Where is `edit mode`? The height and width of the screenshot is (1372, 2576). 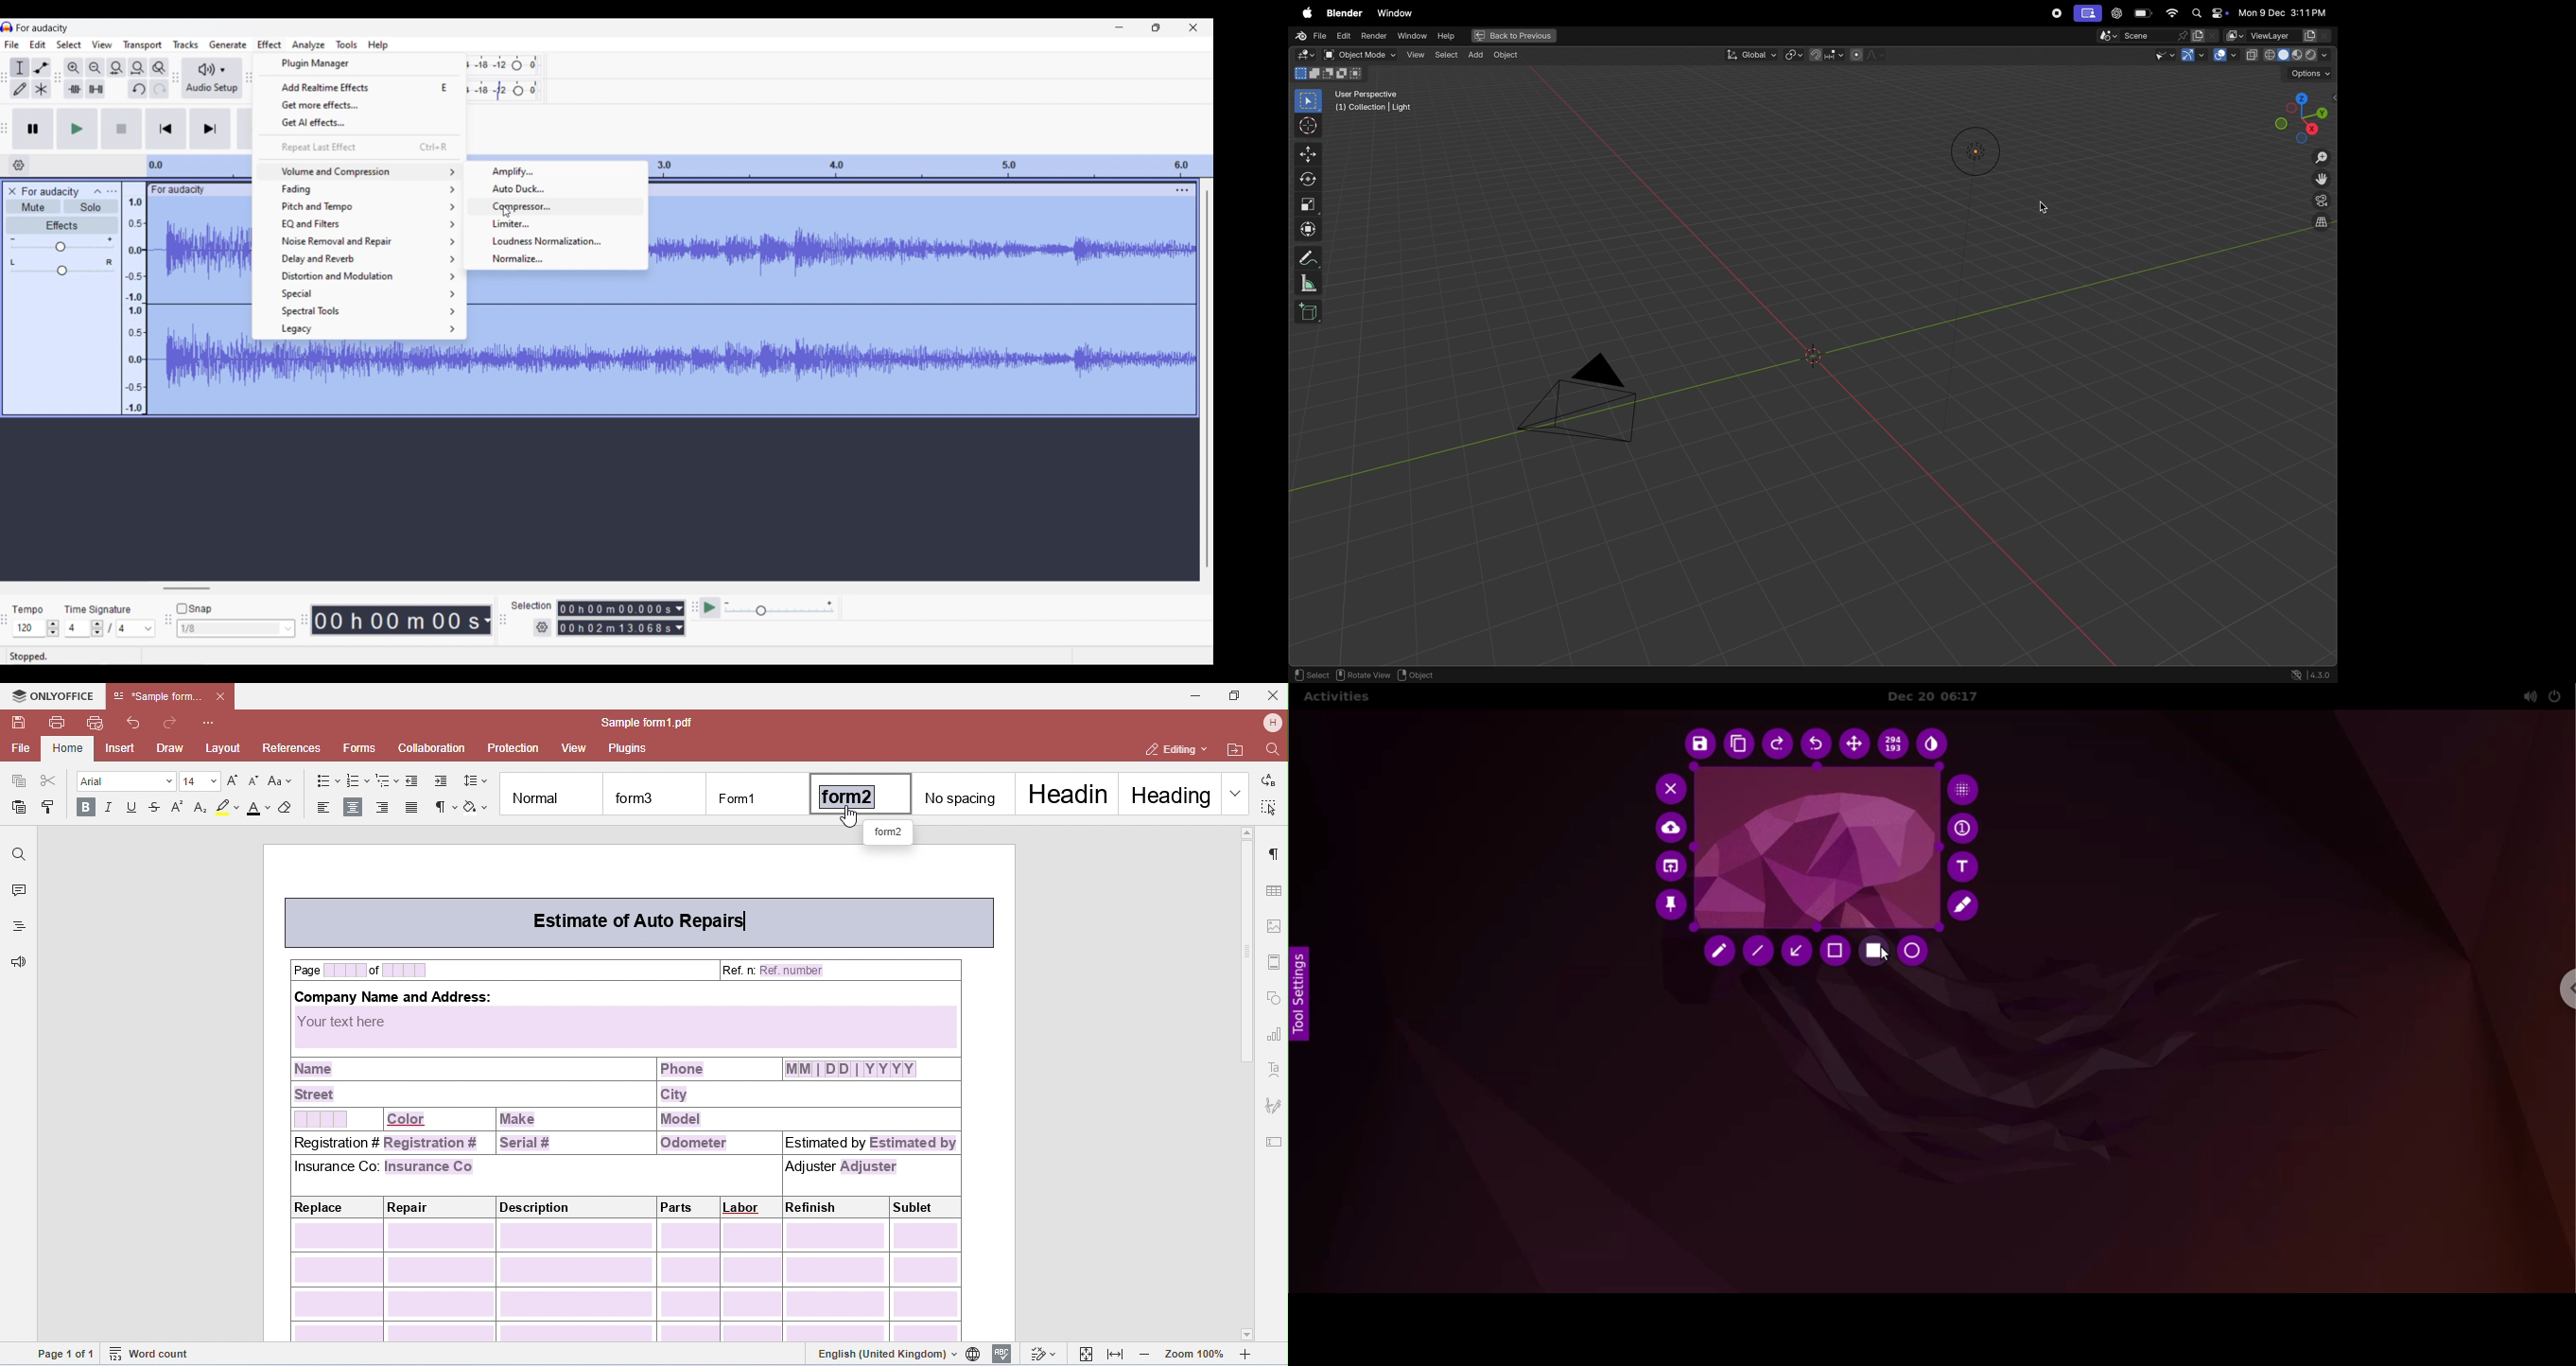 edit mode is located at coordinates (1304, 55).